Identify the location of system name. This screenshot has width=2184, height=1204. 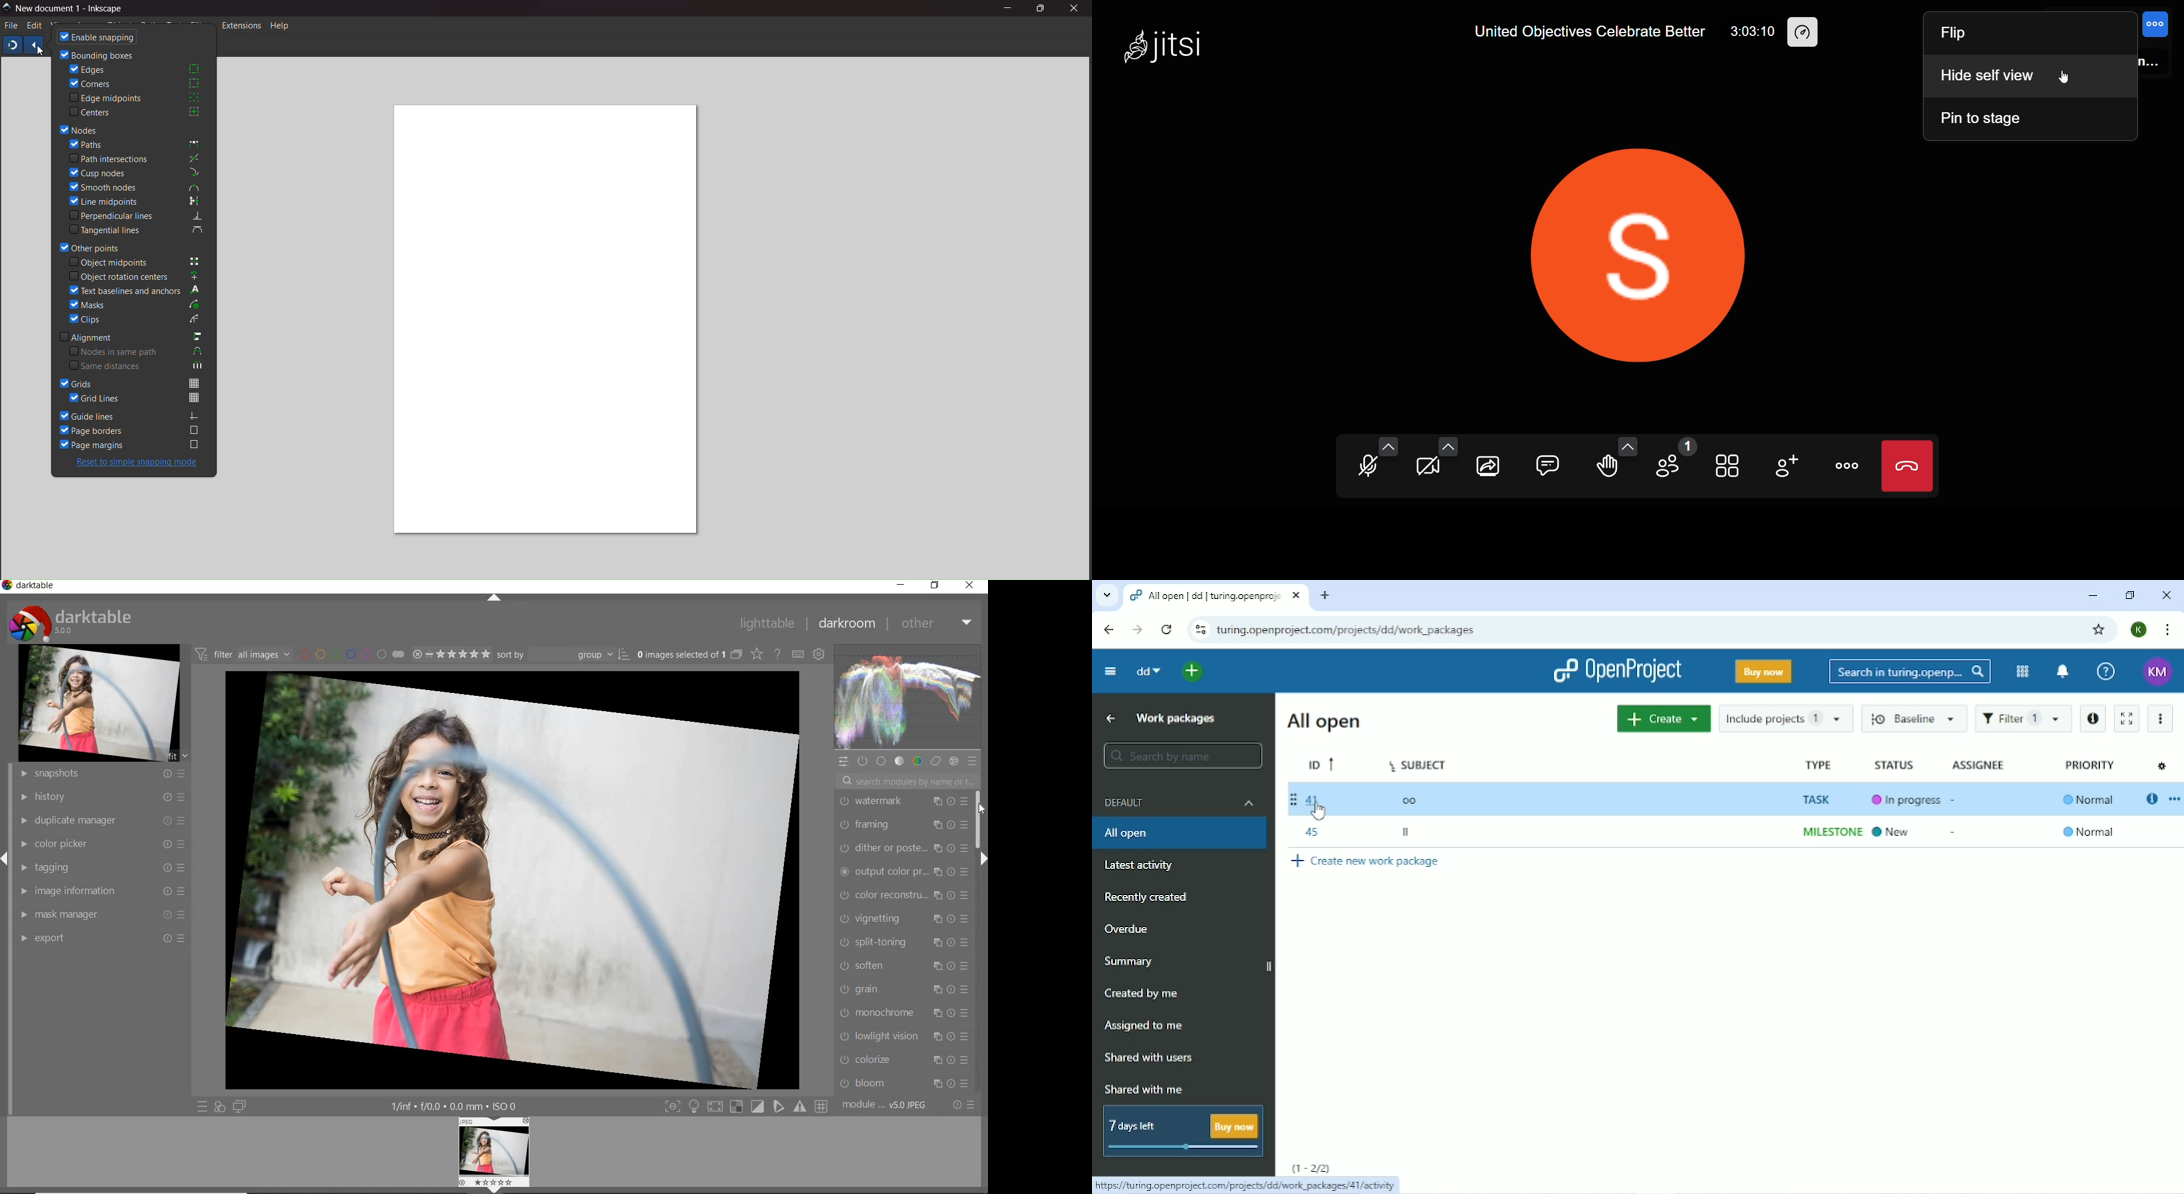
(29, 587).